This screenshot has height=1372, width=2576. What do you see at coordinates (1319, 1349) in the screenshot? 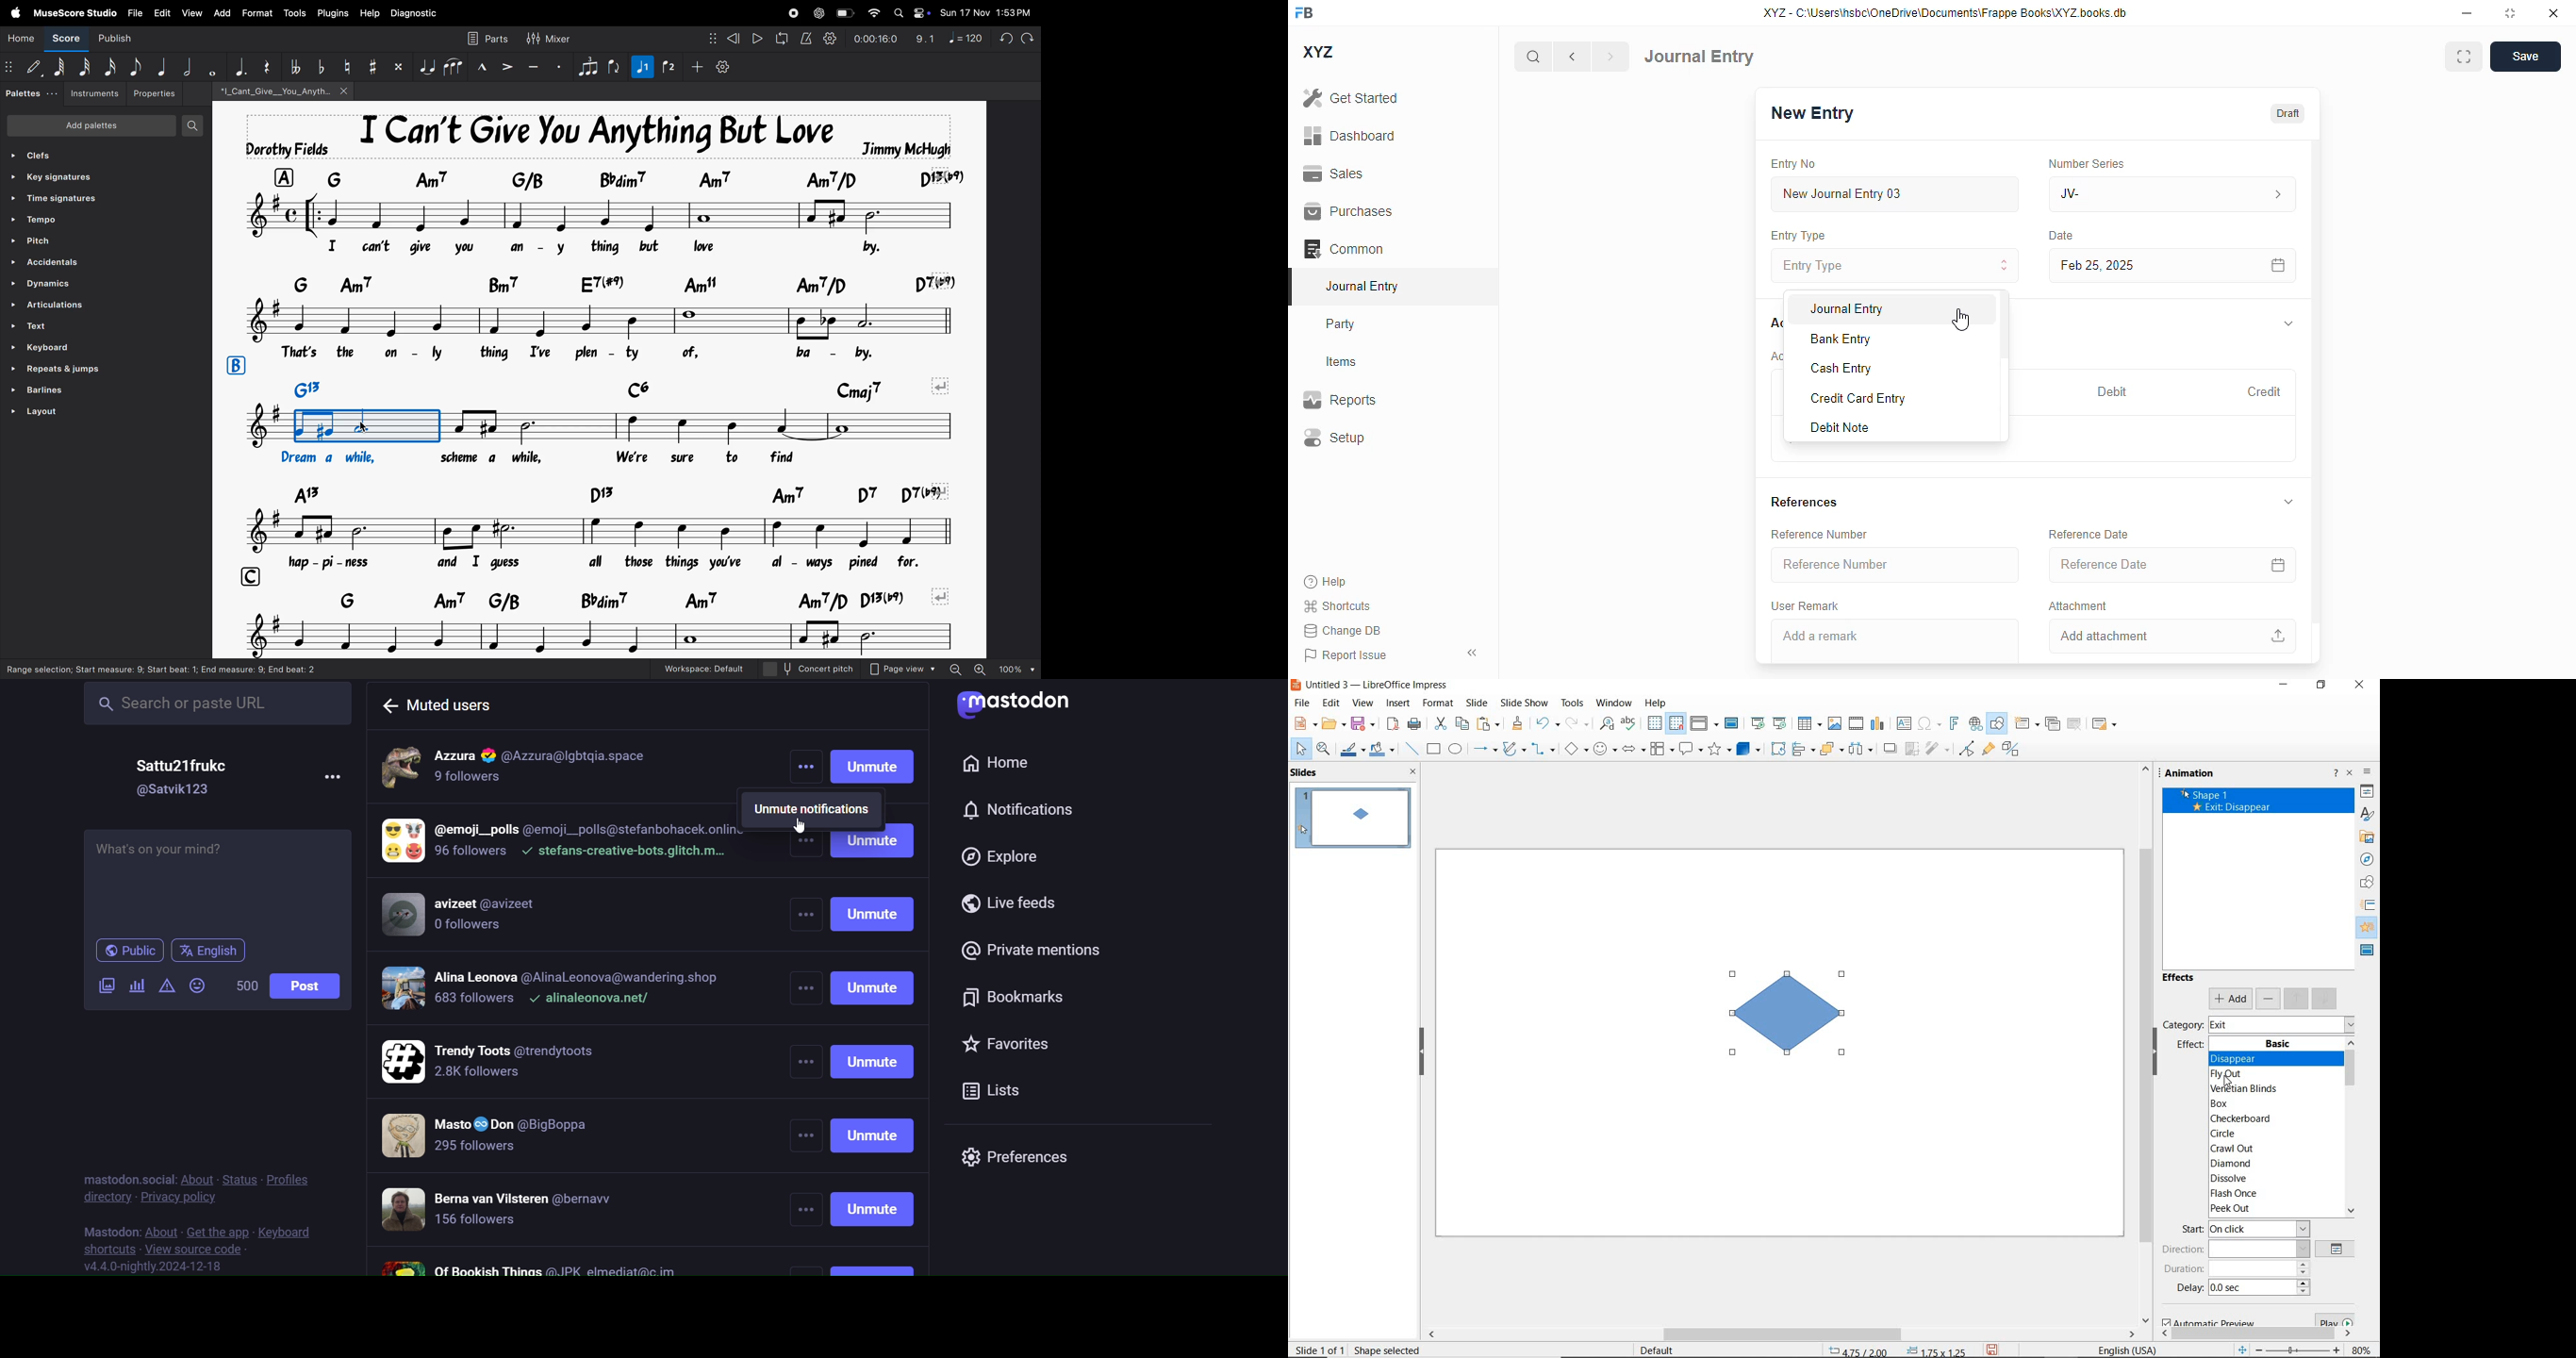
I see `slide 1 of 1` at bounding box center [1319, 1349].